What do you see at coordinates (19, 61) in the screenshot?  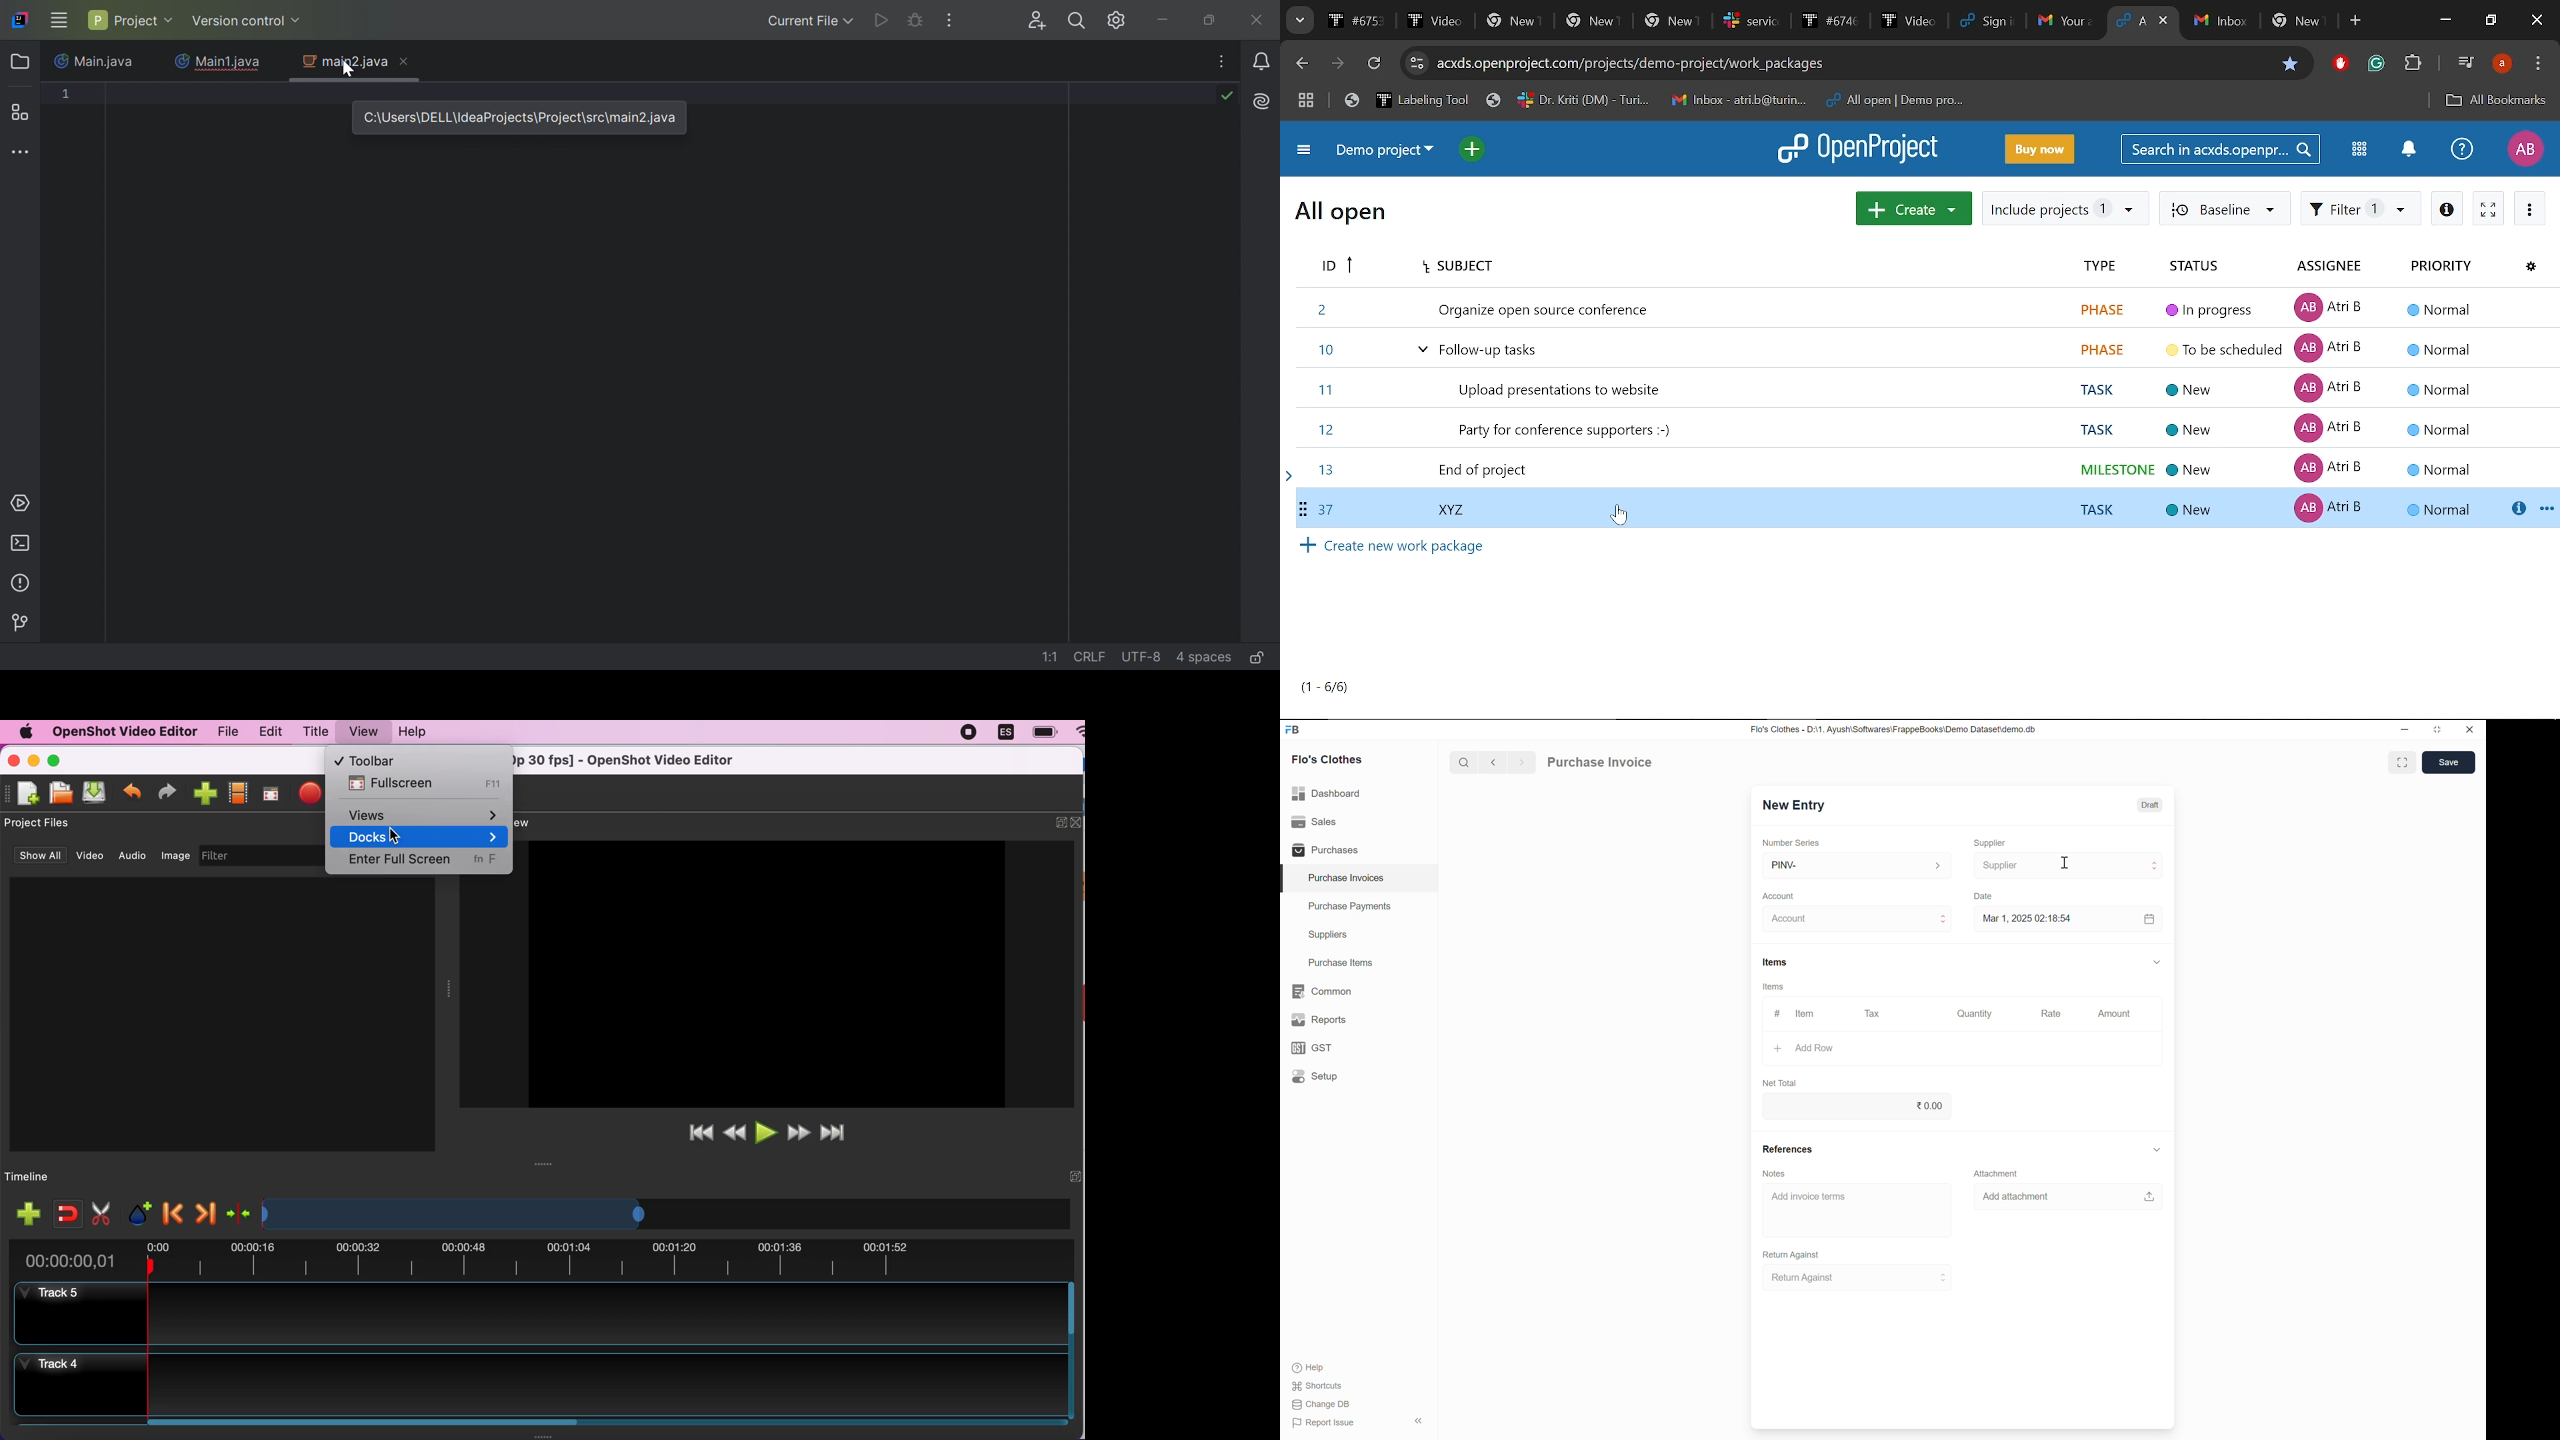 I see `Folder icon` at bounding box center [19, 61].